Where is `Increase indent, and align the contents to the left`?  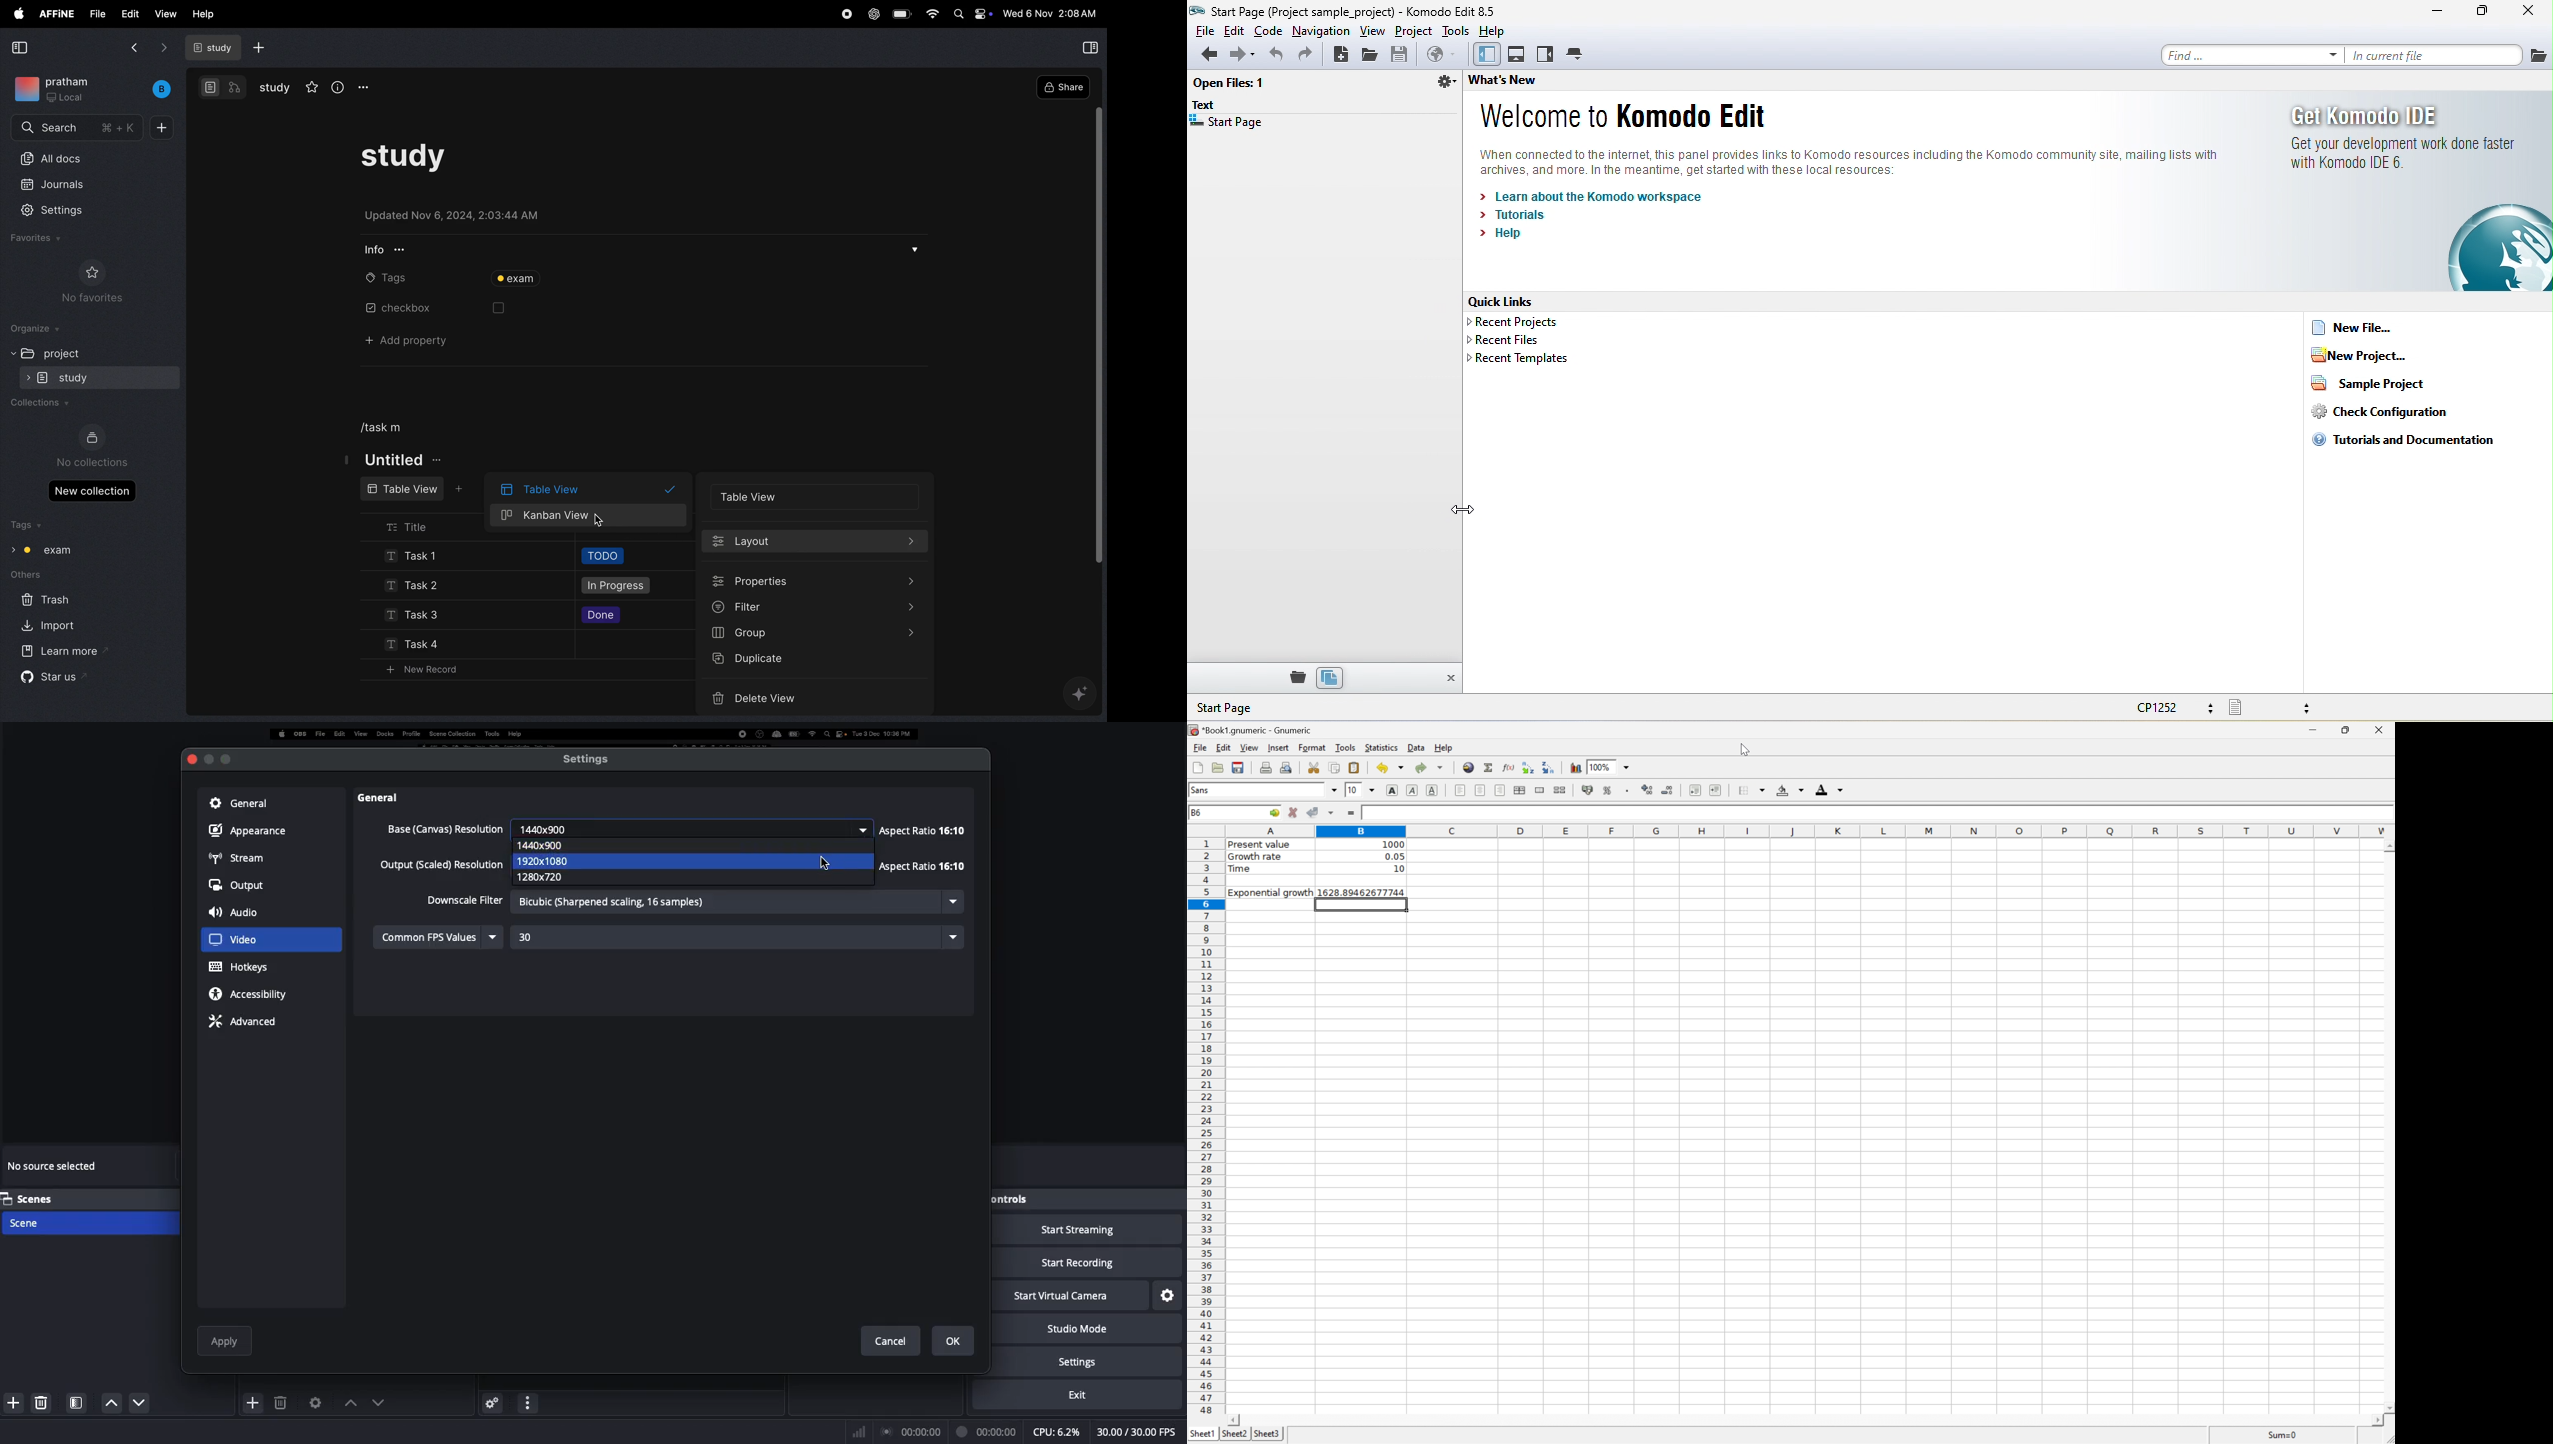 Increase indent, and align the contents to the left is located at coordinates (1549, 767).